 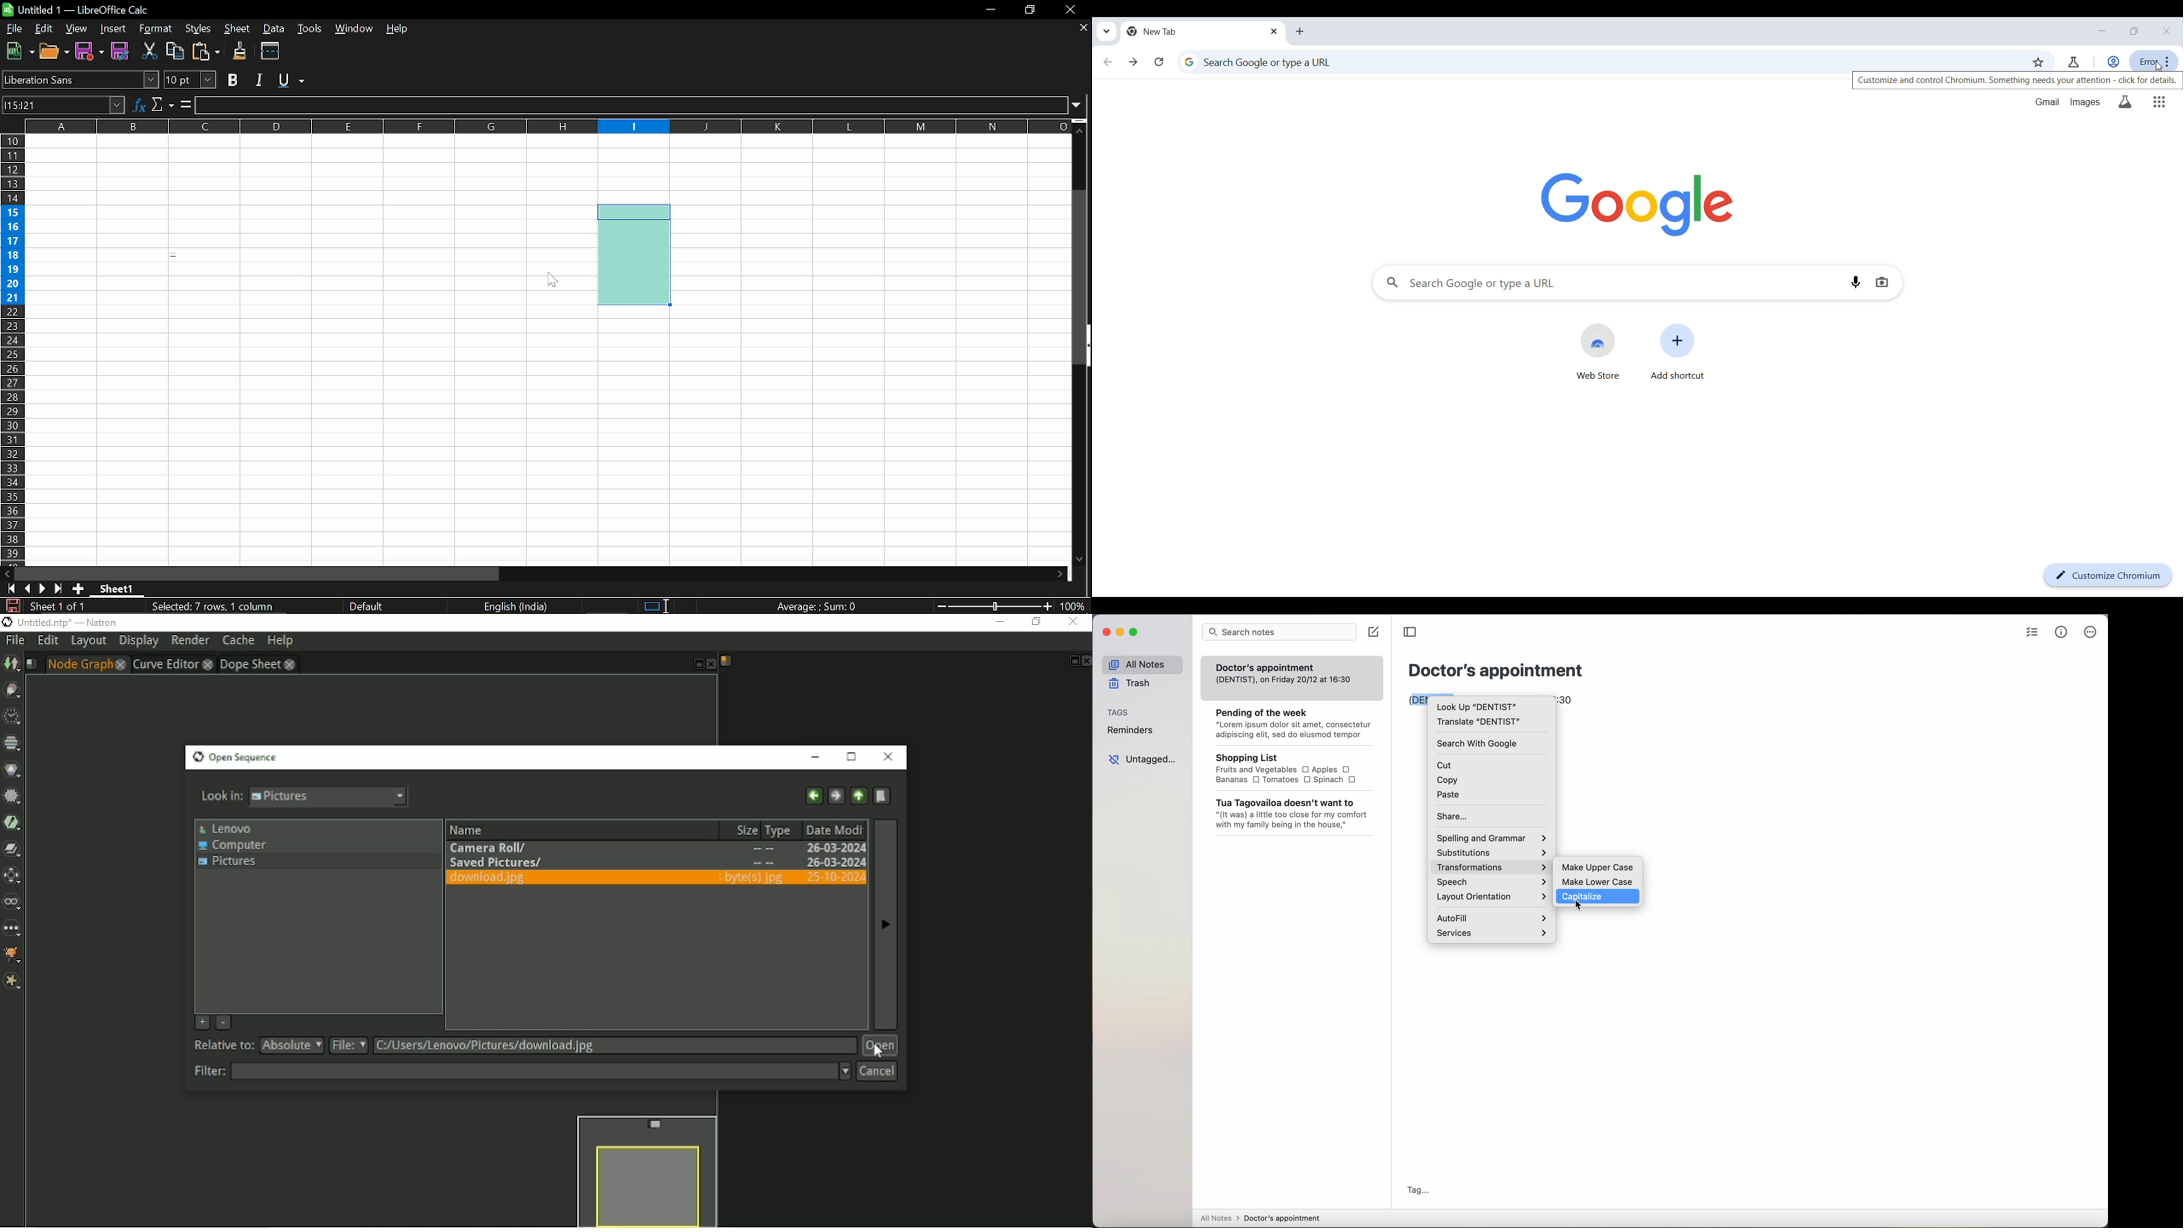 What do you see at coordinates (1492, 897) in the screenshot?
I see `layout orientarion` at bounding box center [1492, 897].